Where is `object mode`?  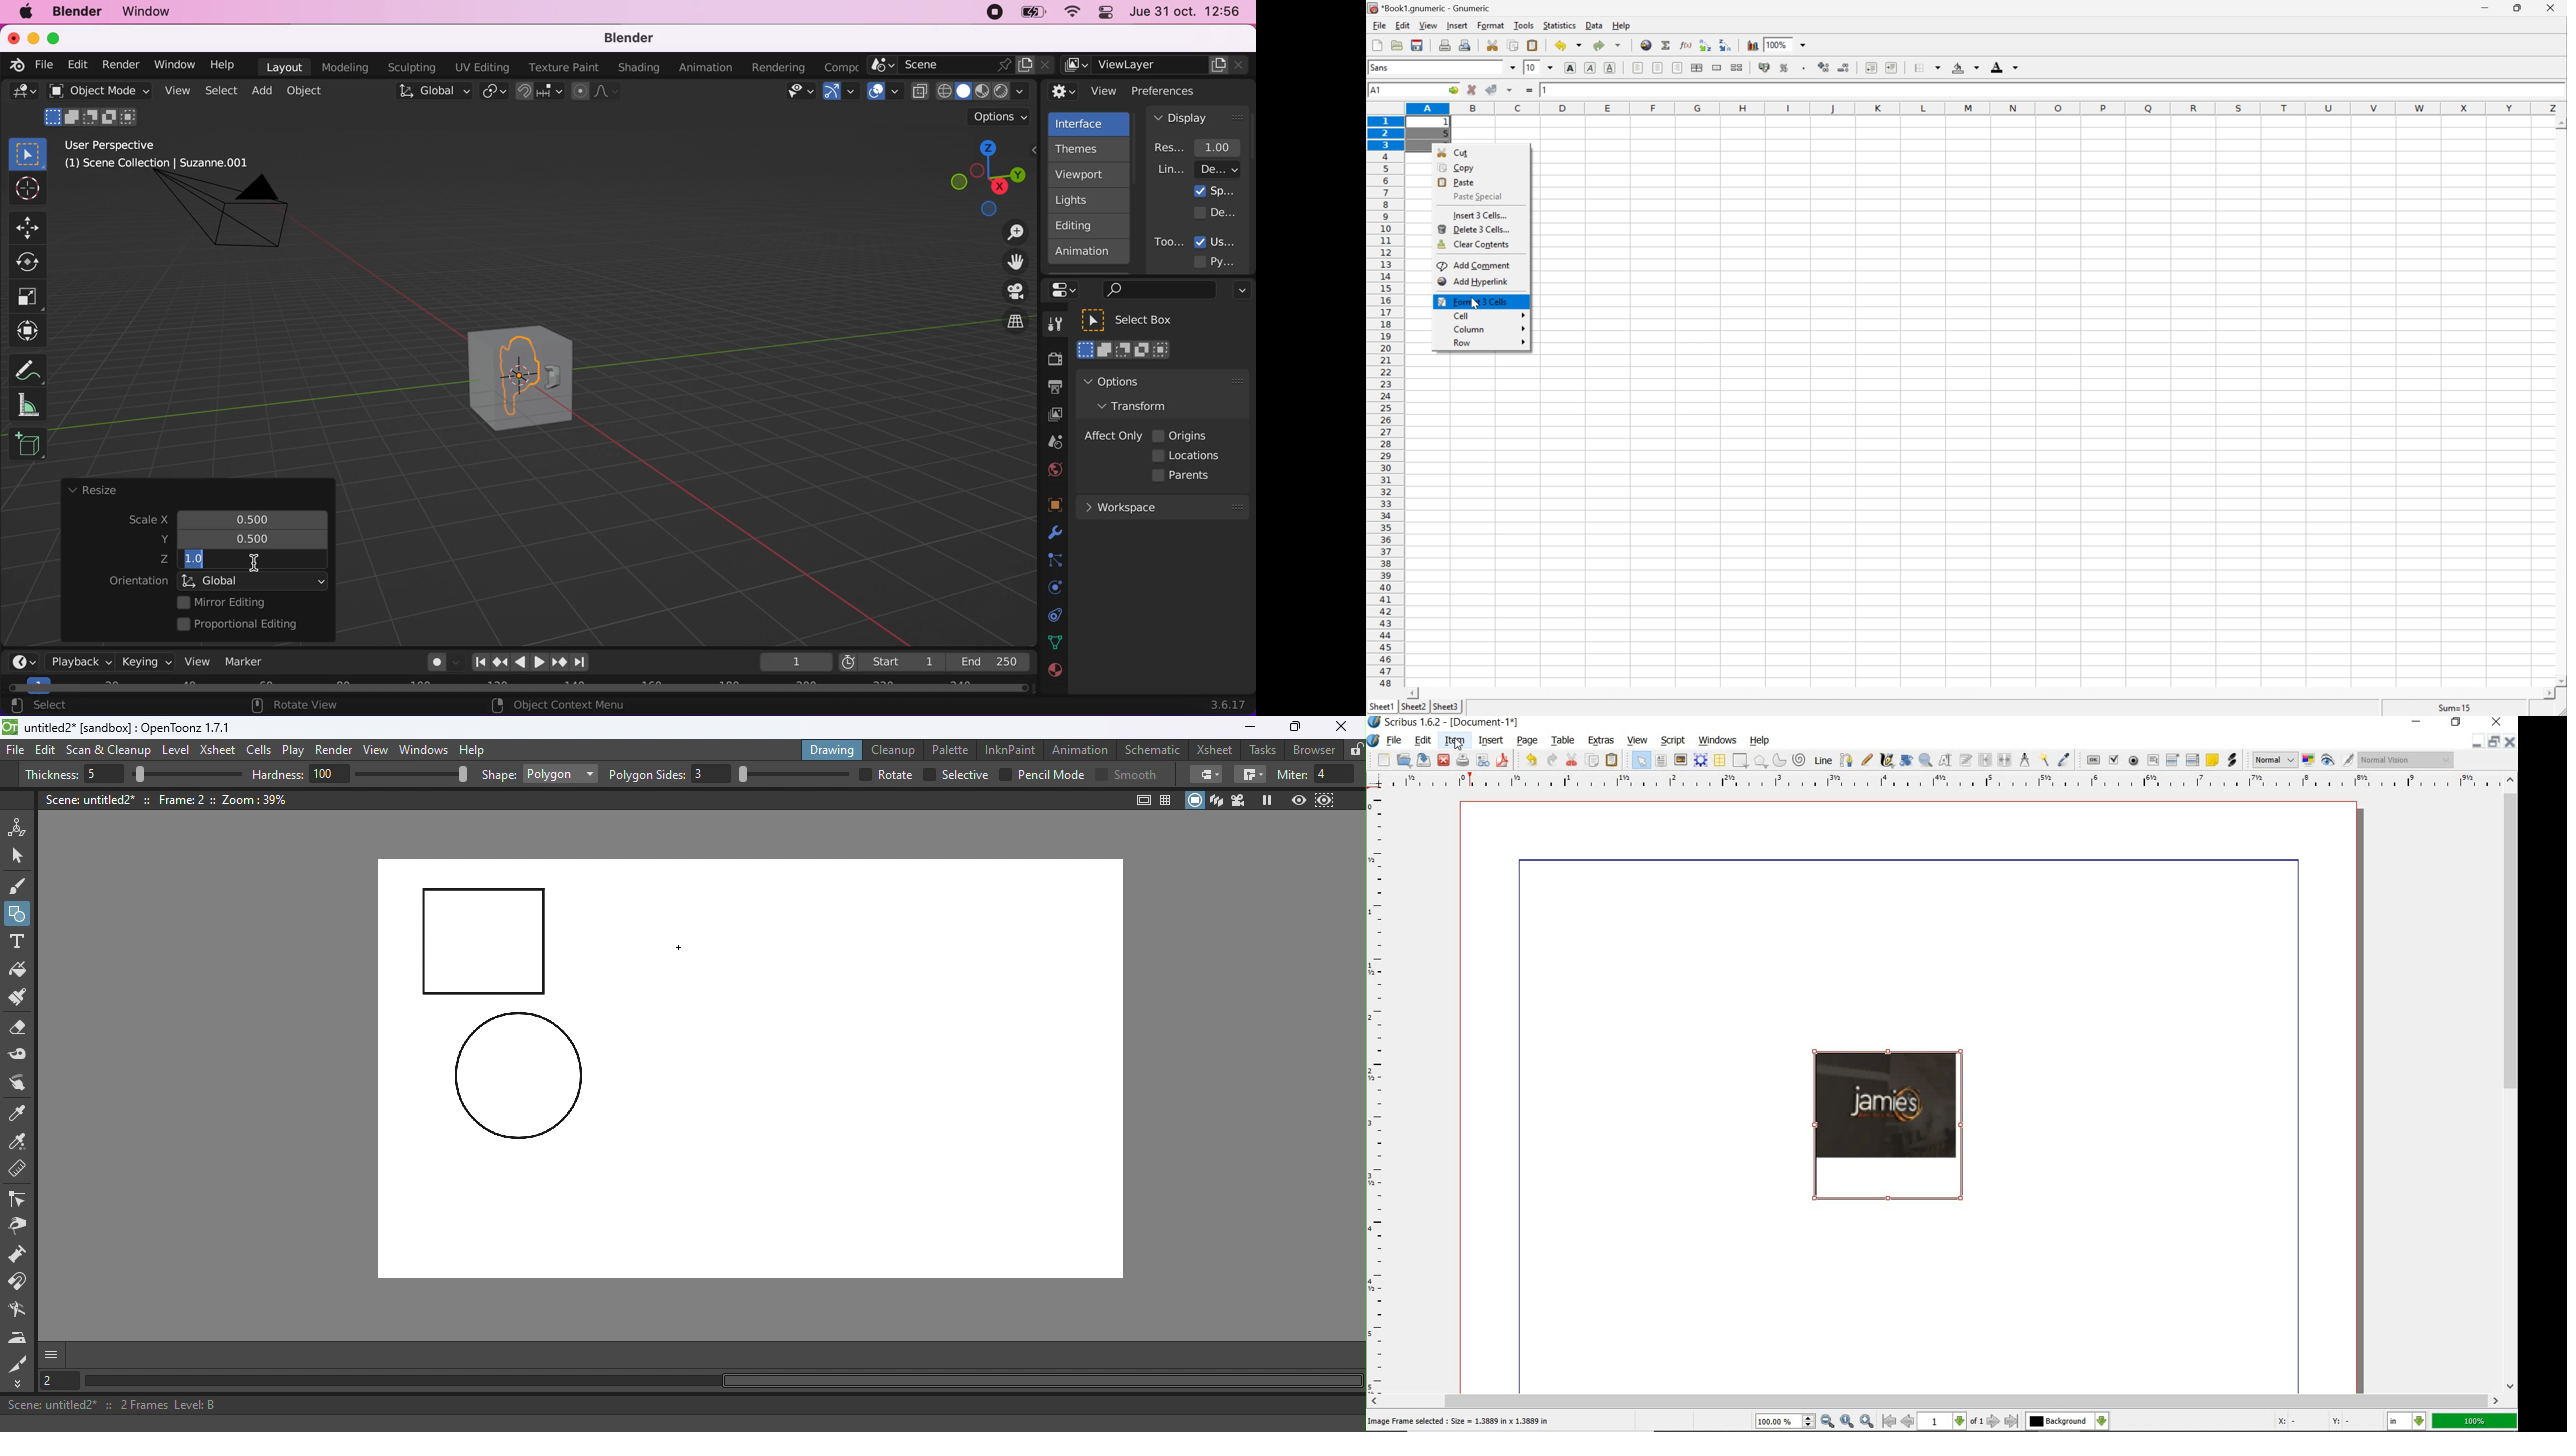
object mode is located at coordinates (96, 90).